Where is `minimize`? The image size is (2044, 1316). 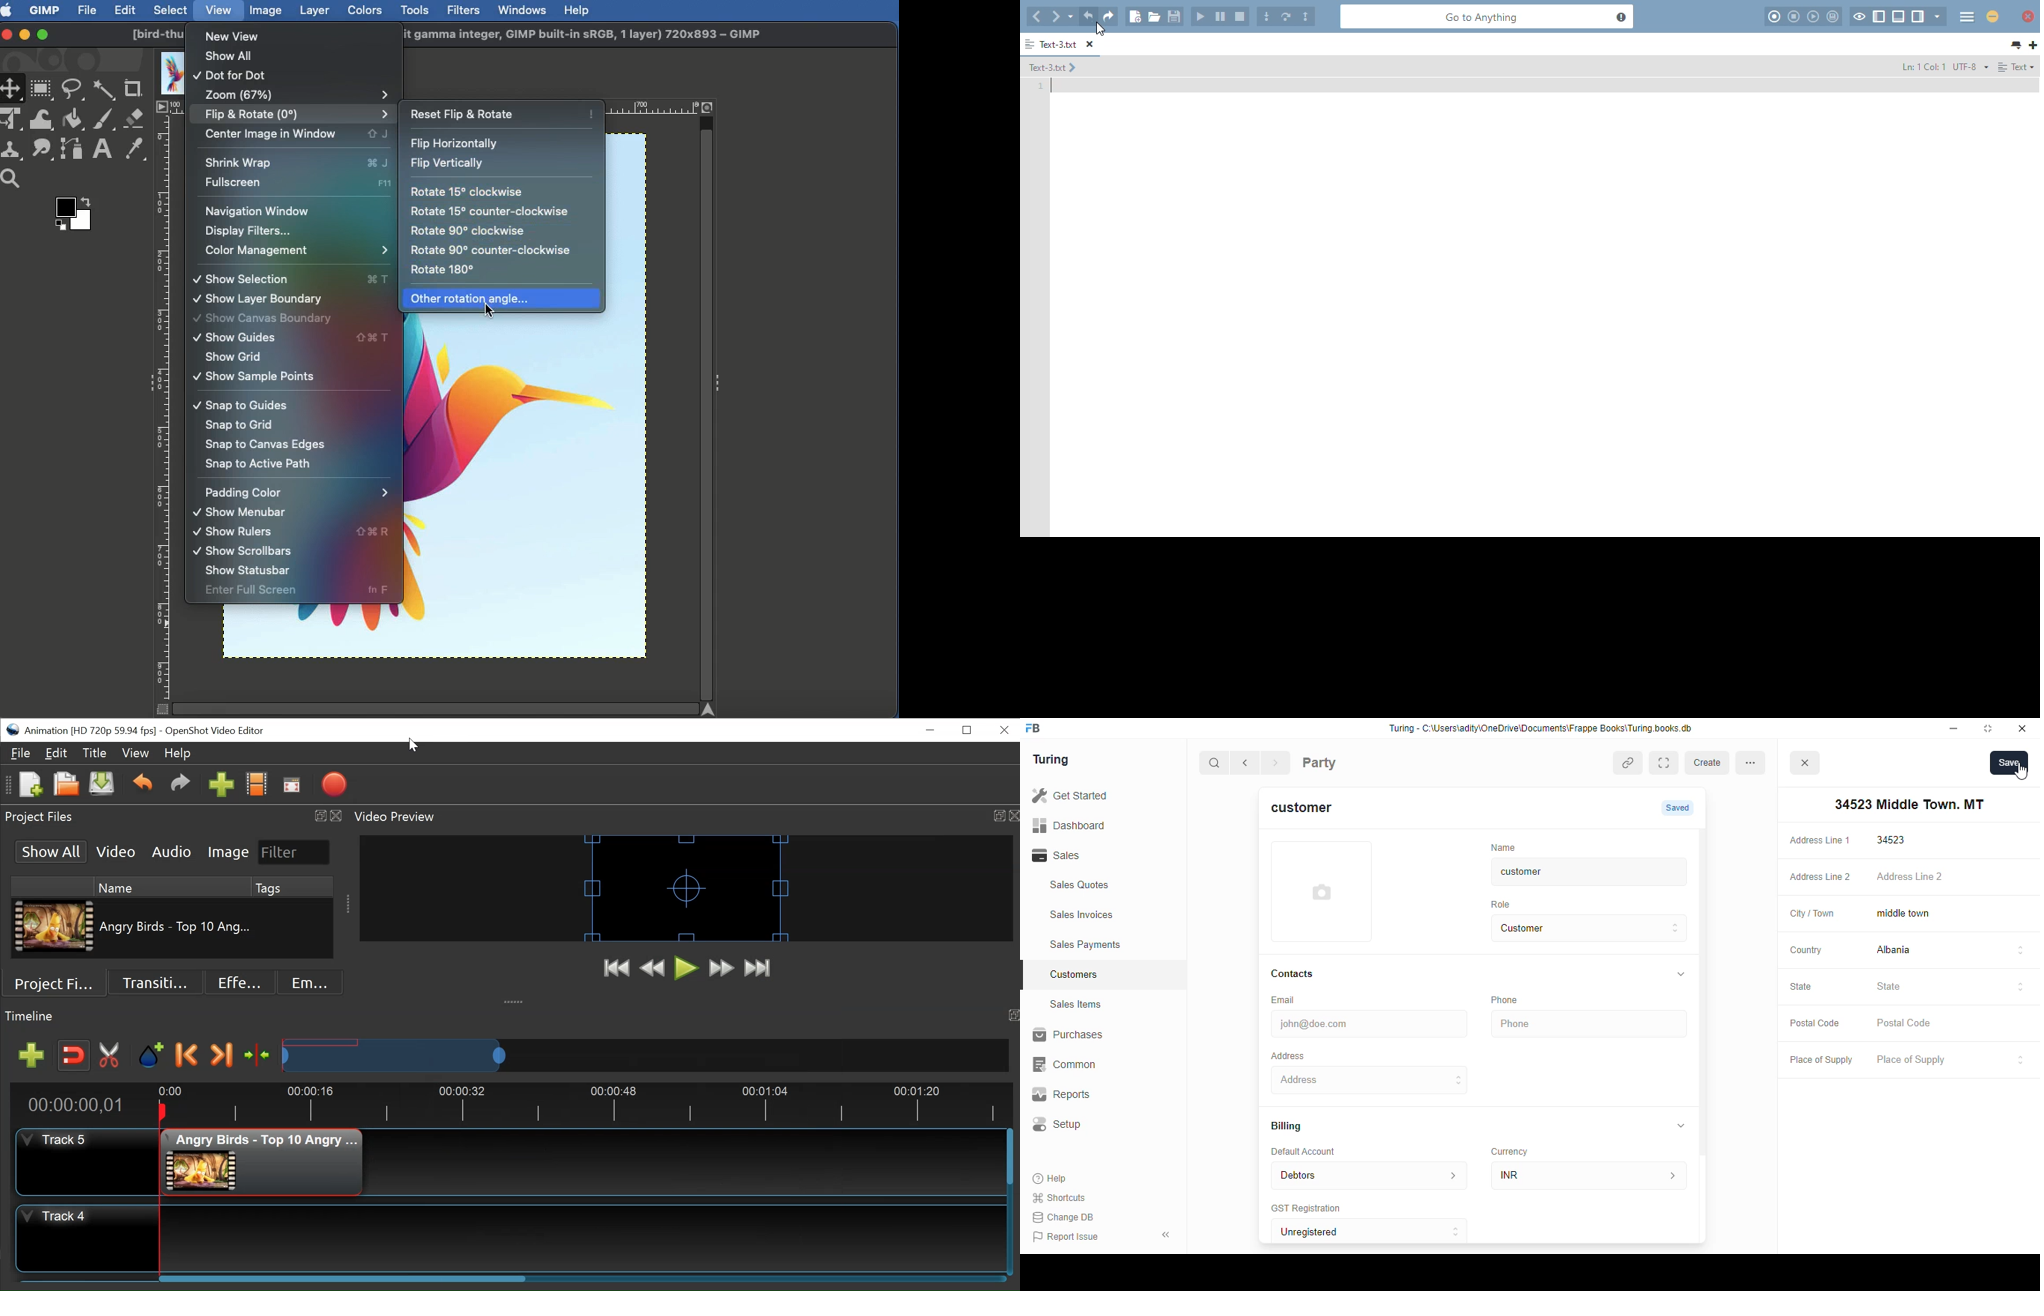 minimize is located at coordinates (930, 730).